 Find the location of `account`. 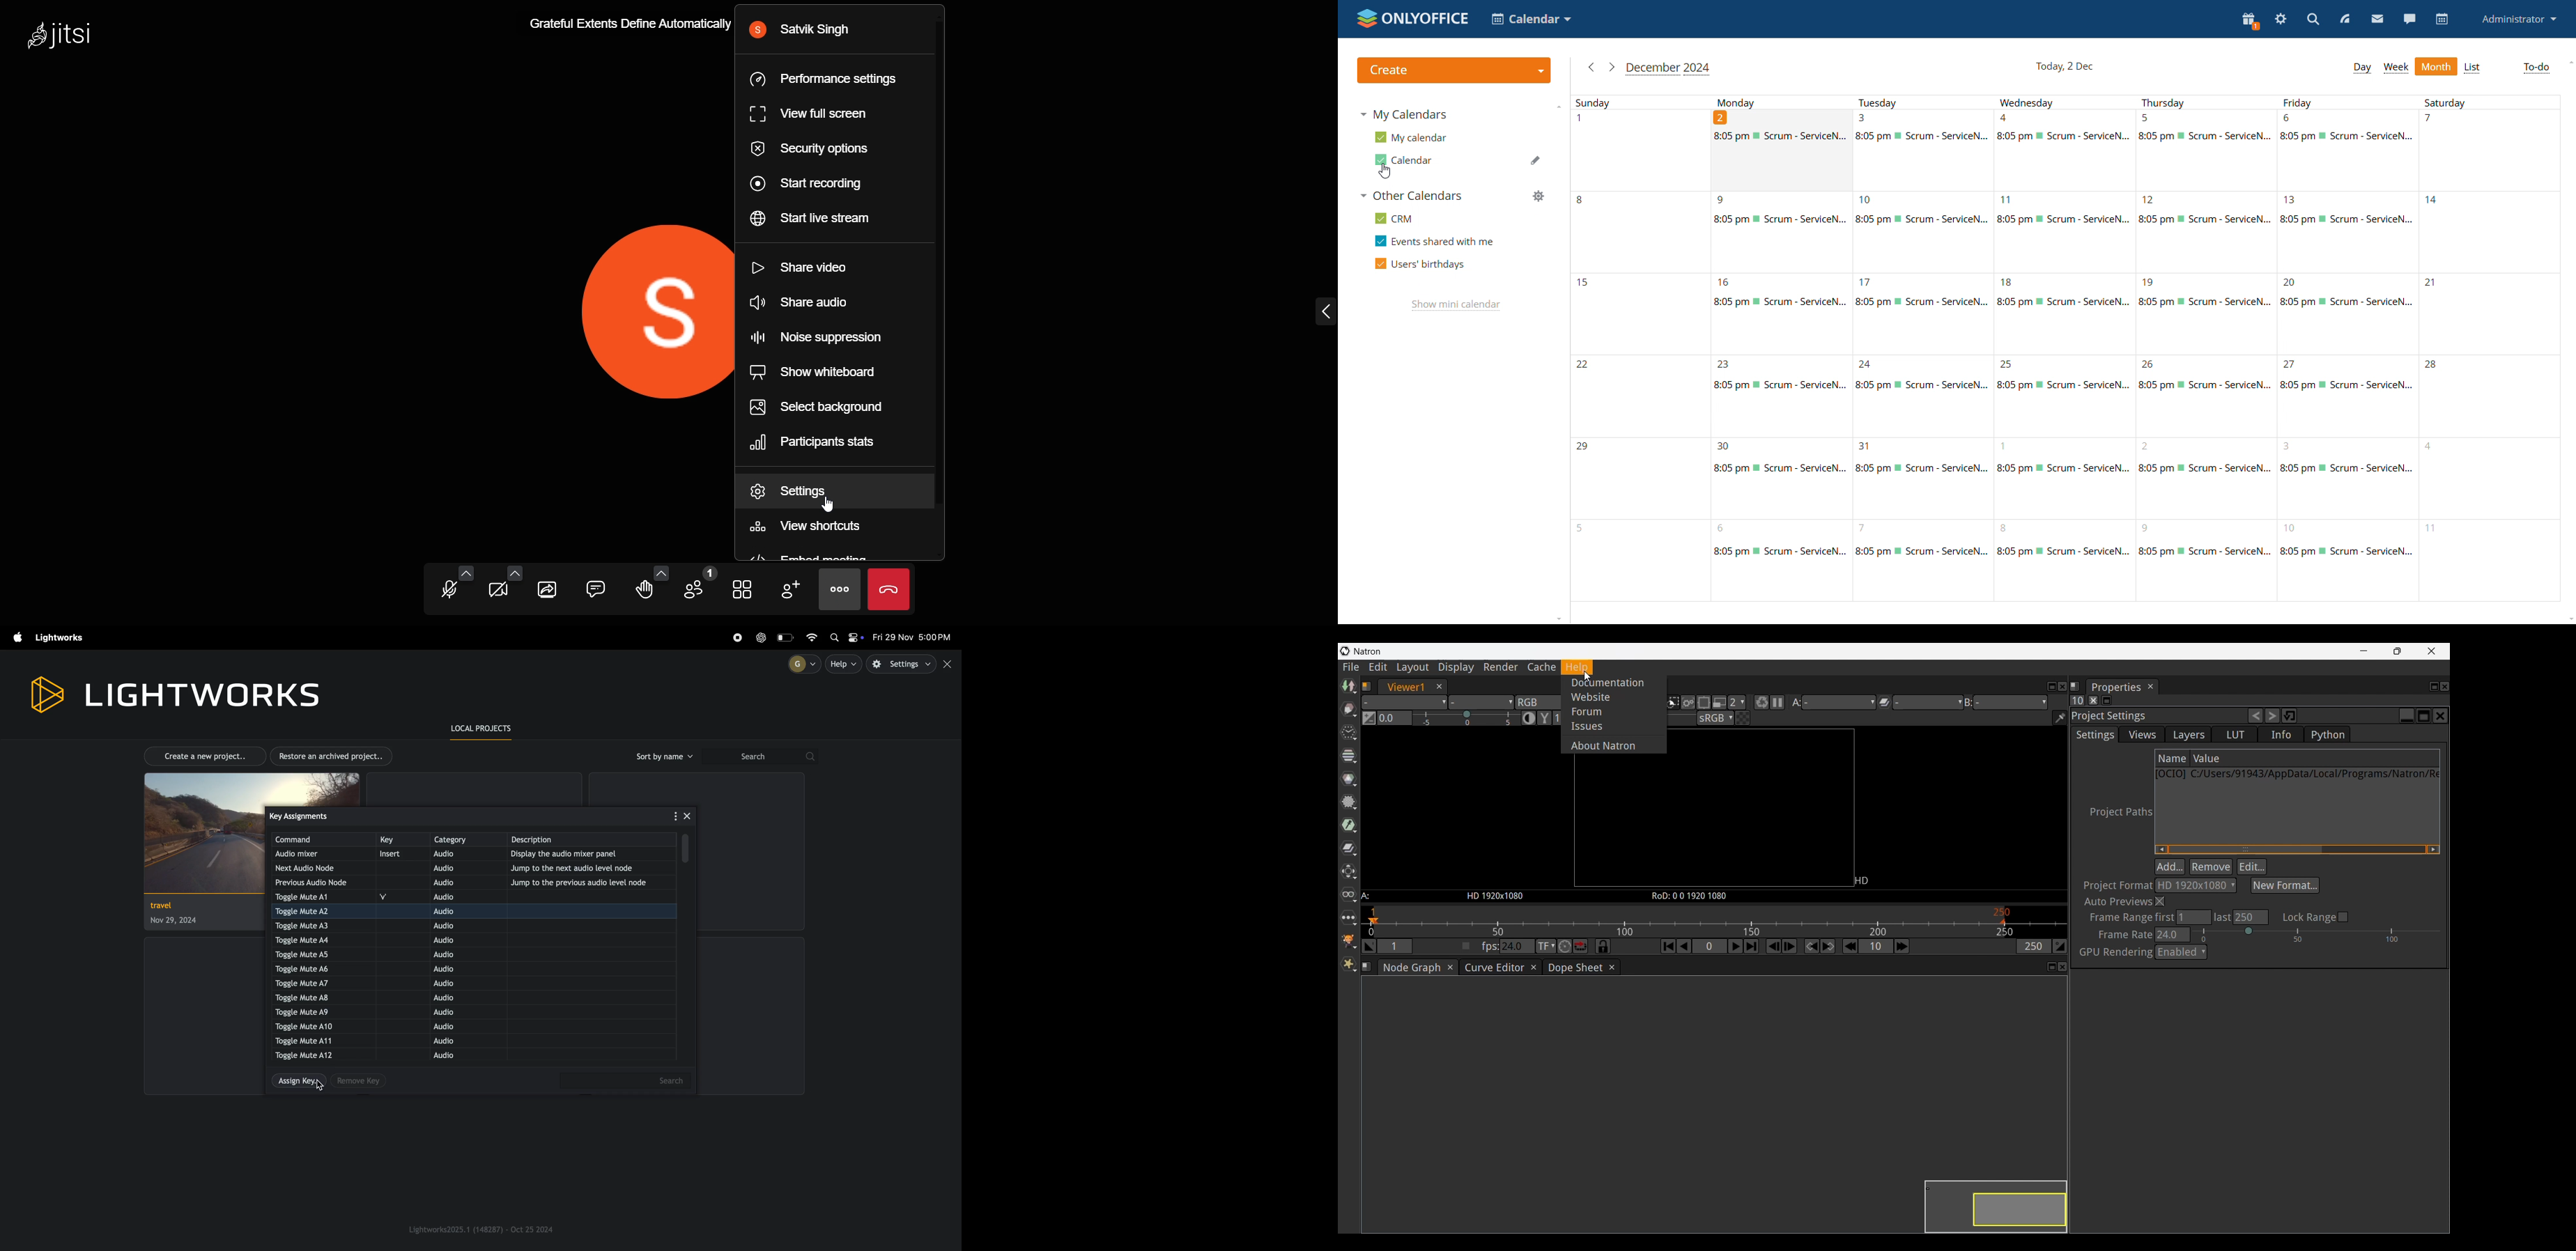

account is located at coordinates (2518, 19).